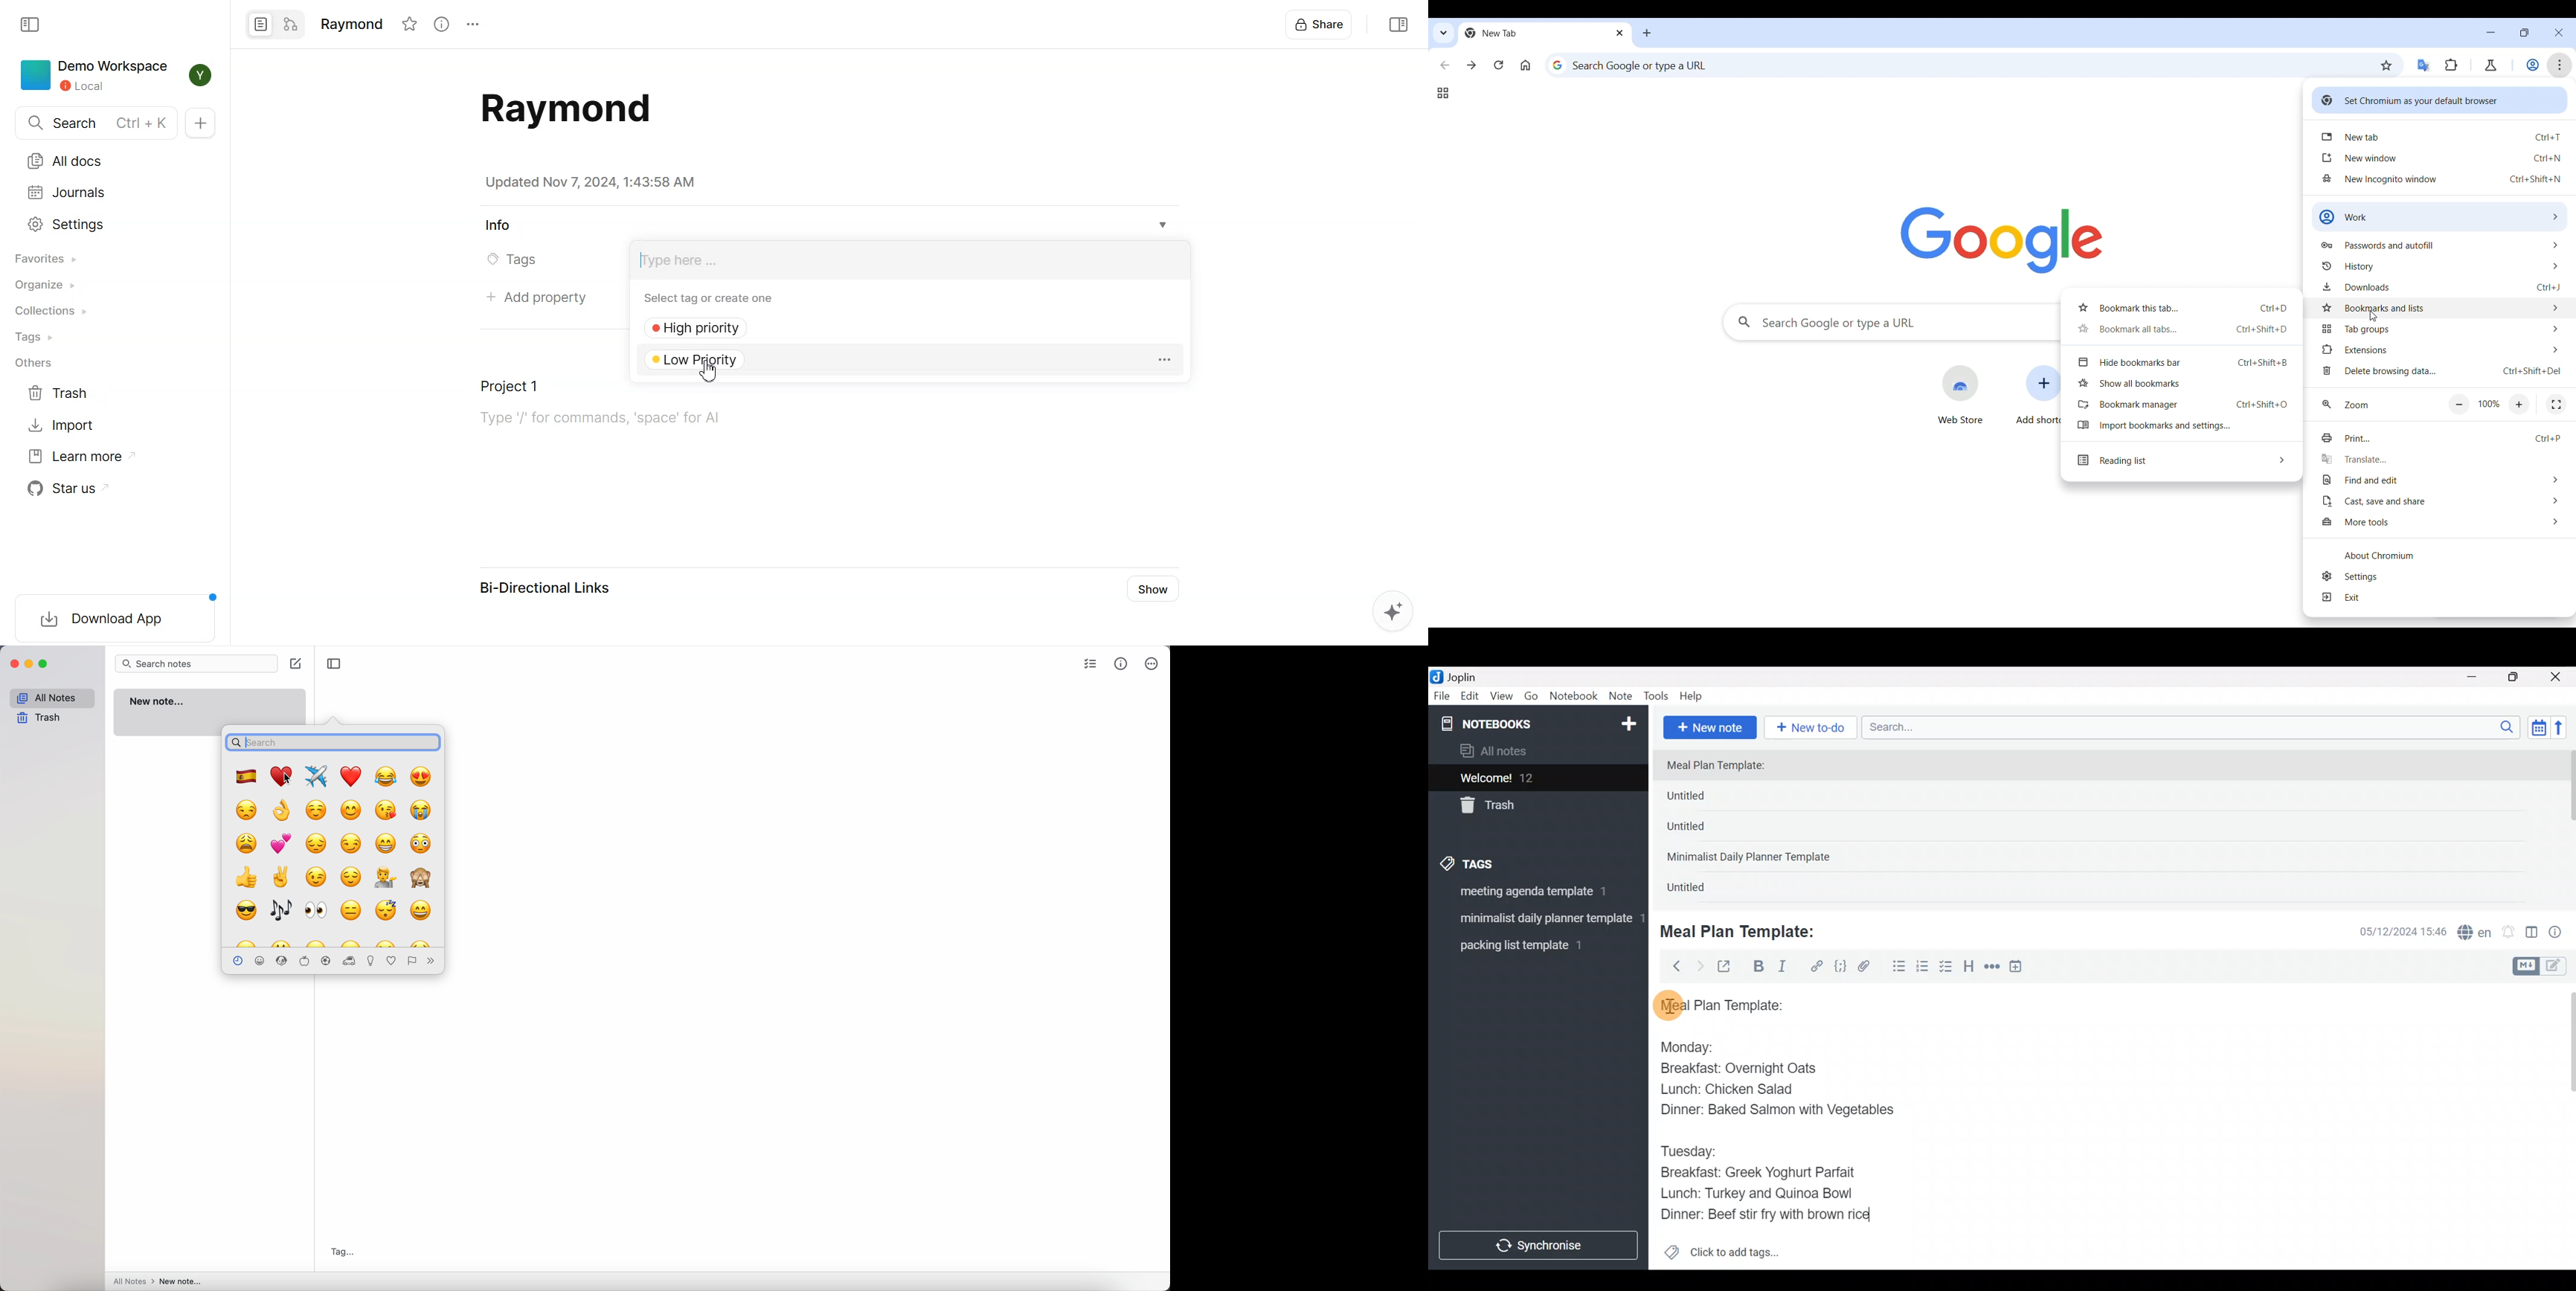 Image resolution: width=2576 pixels, height=1316 pixels. I want to click on Checkbox, so click(1947, 968).